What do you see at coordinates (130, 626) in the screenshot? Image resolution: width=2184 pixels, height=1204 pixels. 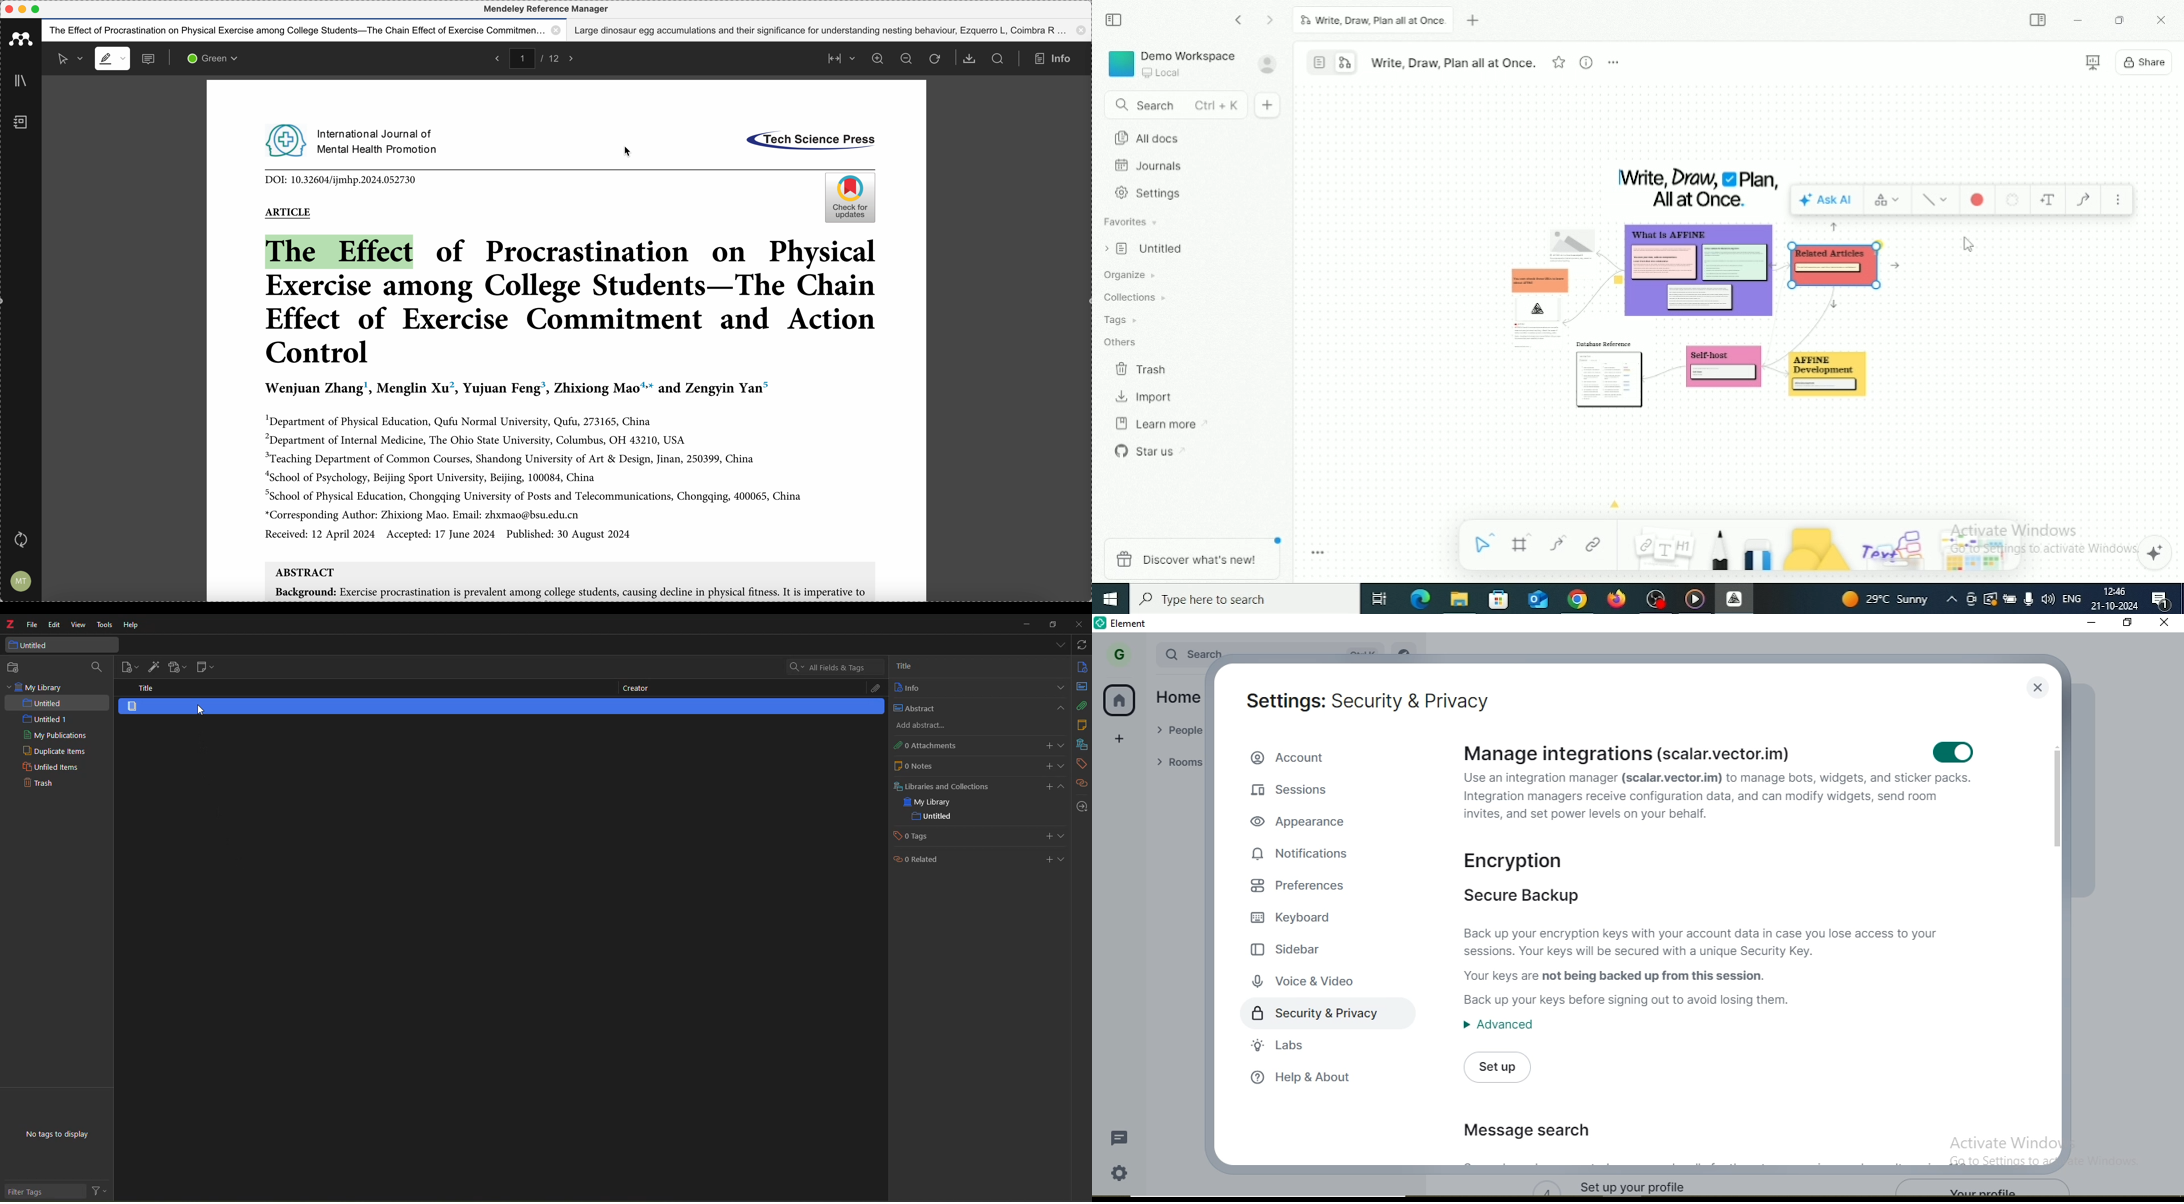 I see `help` at bounding box center [130, 626].